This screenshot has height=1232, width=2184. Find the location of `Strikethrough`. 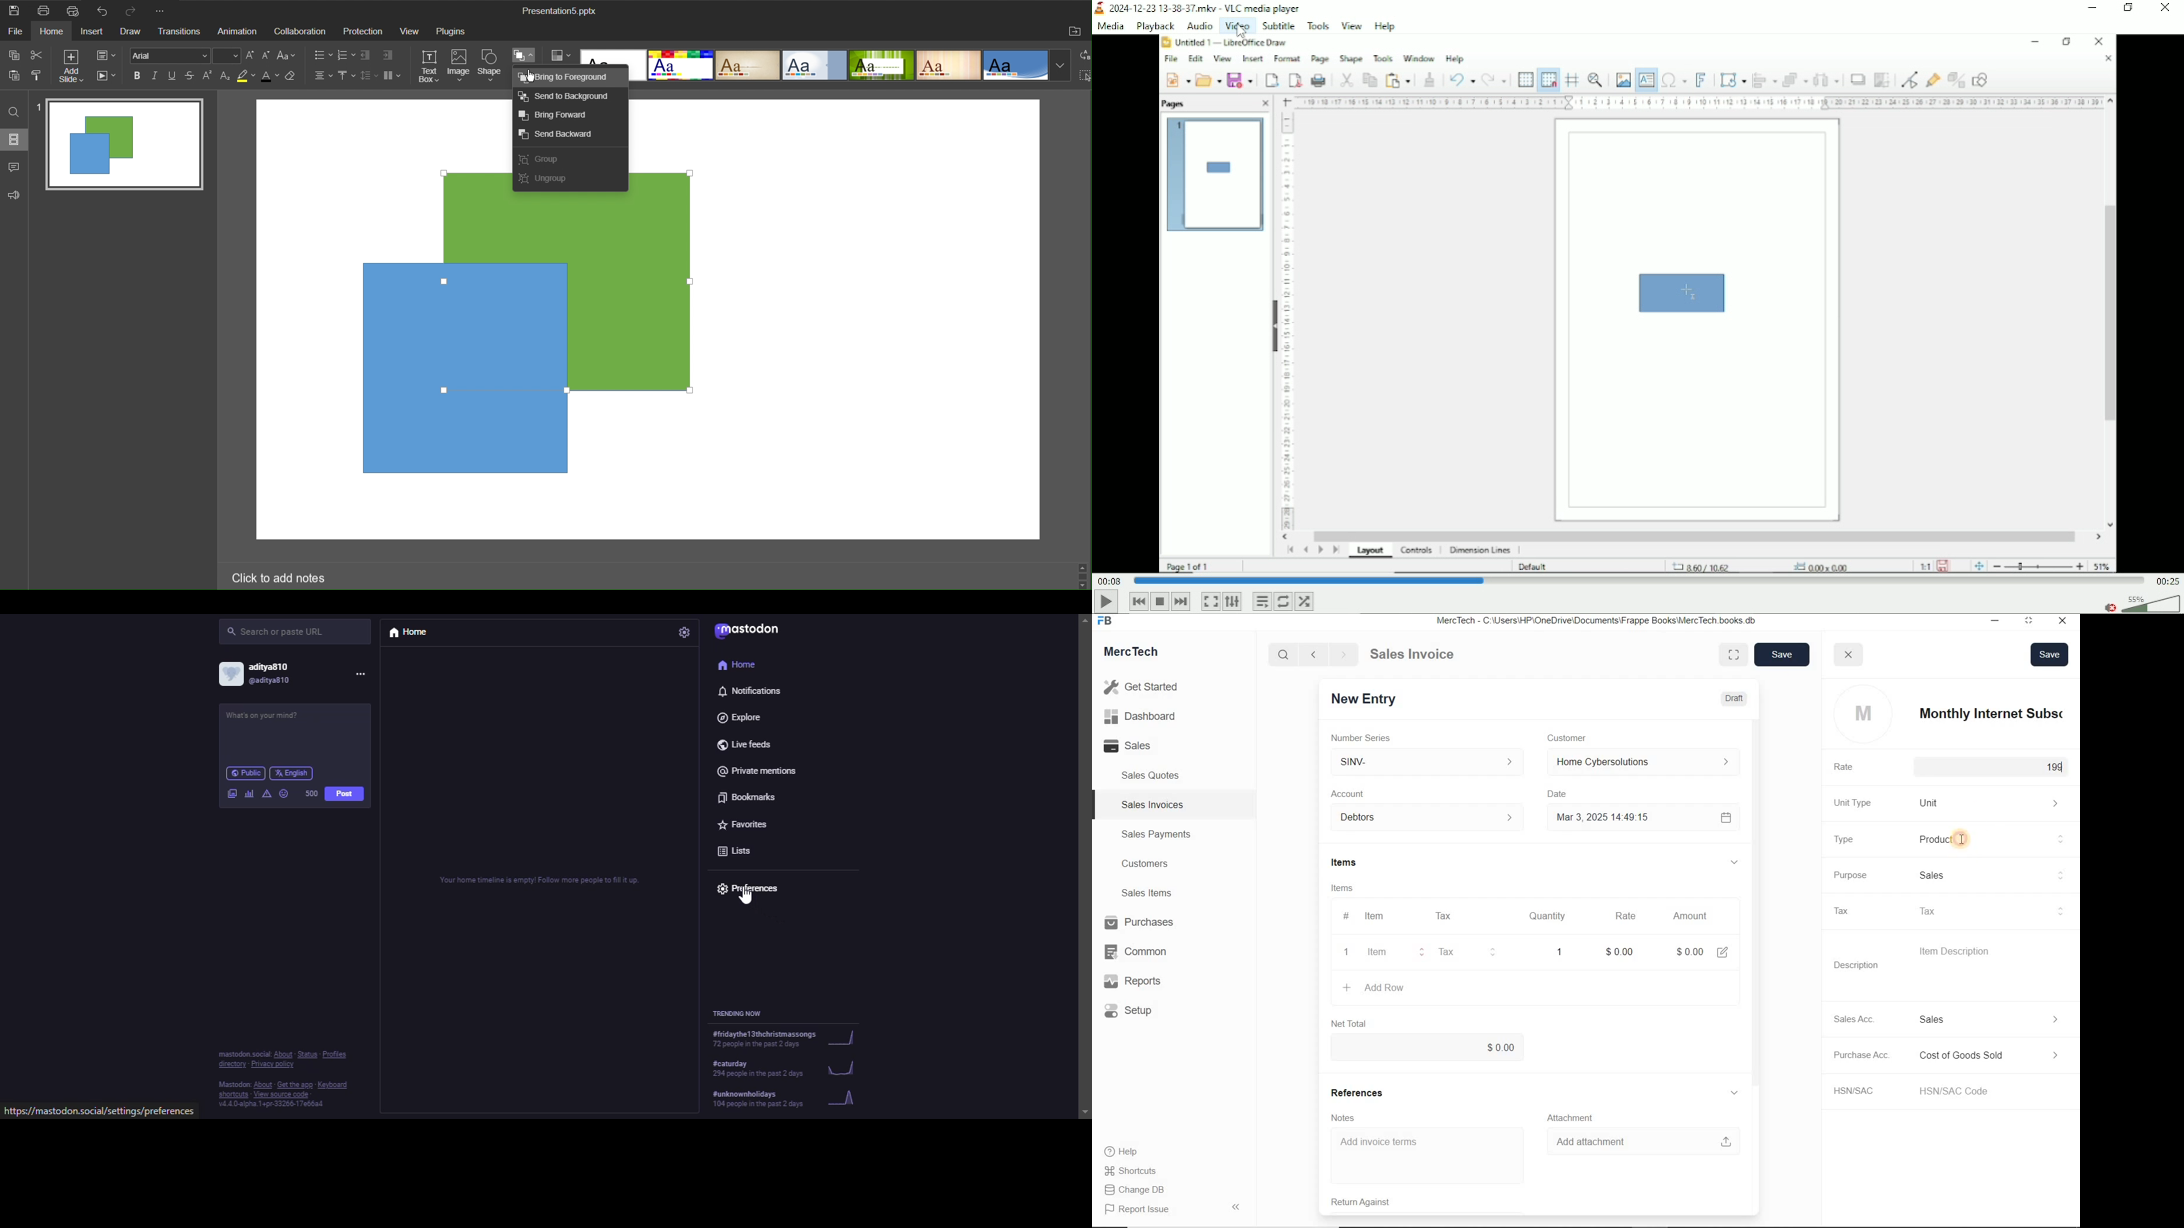

Strikethrough is located at coordinates (189, 76).